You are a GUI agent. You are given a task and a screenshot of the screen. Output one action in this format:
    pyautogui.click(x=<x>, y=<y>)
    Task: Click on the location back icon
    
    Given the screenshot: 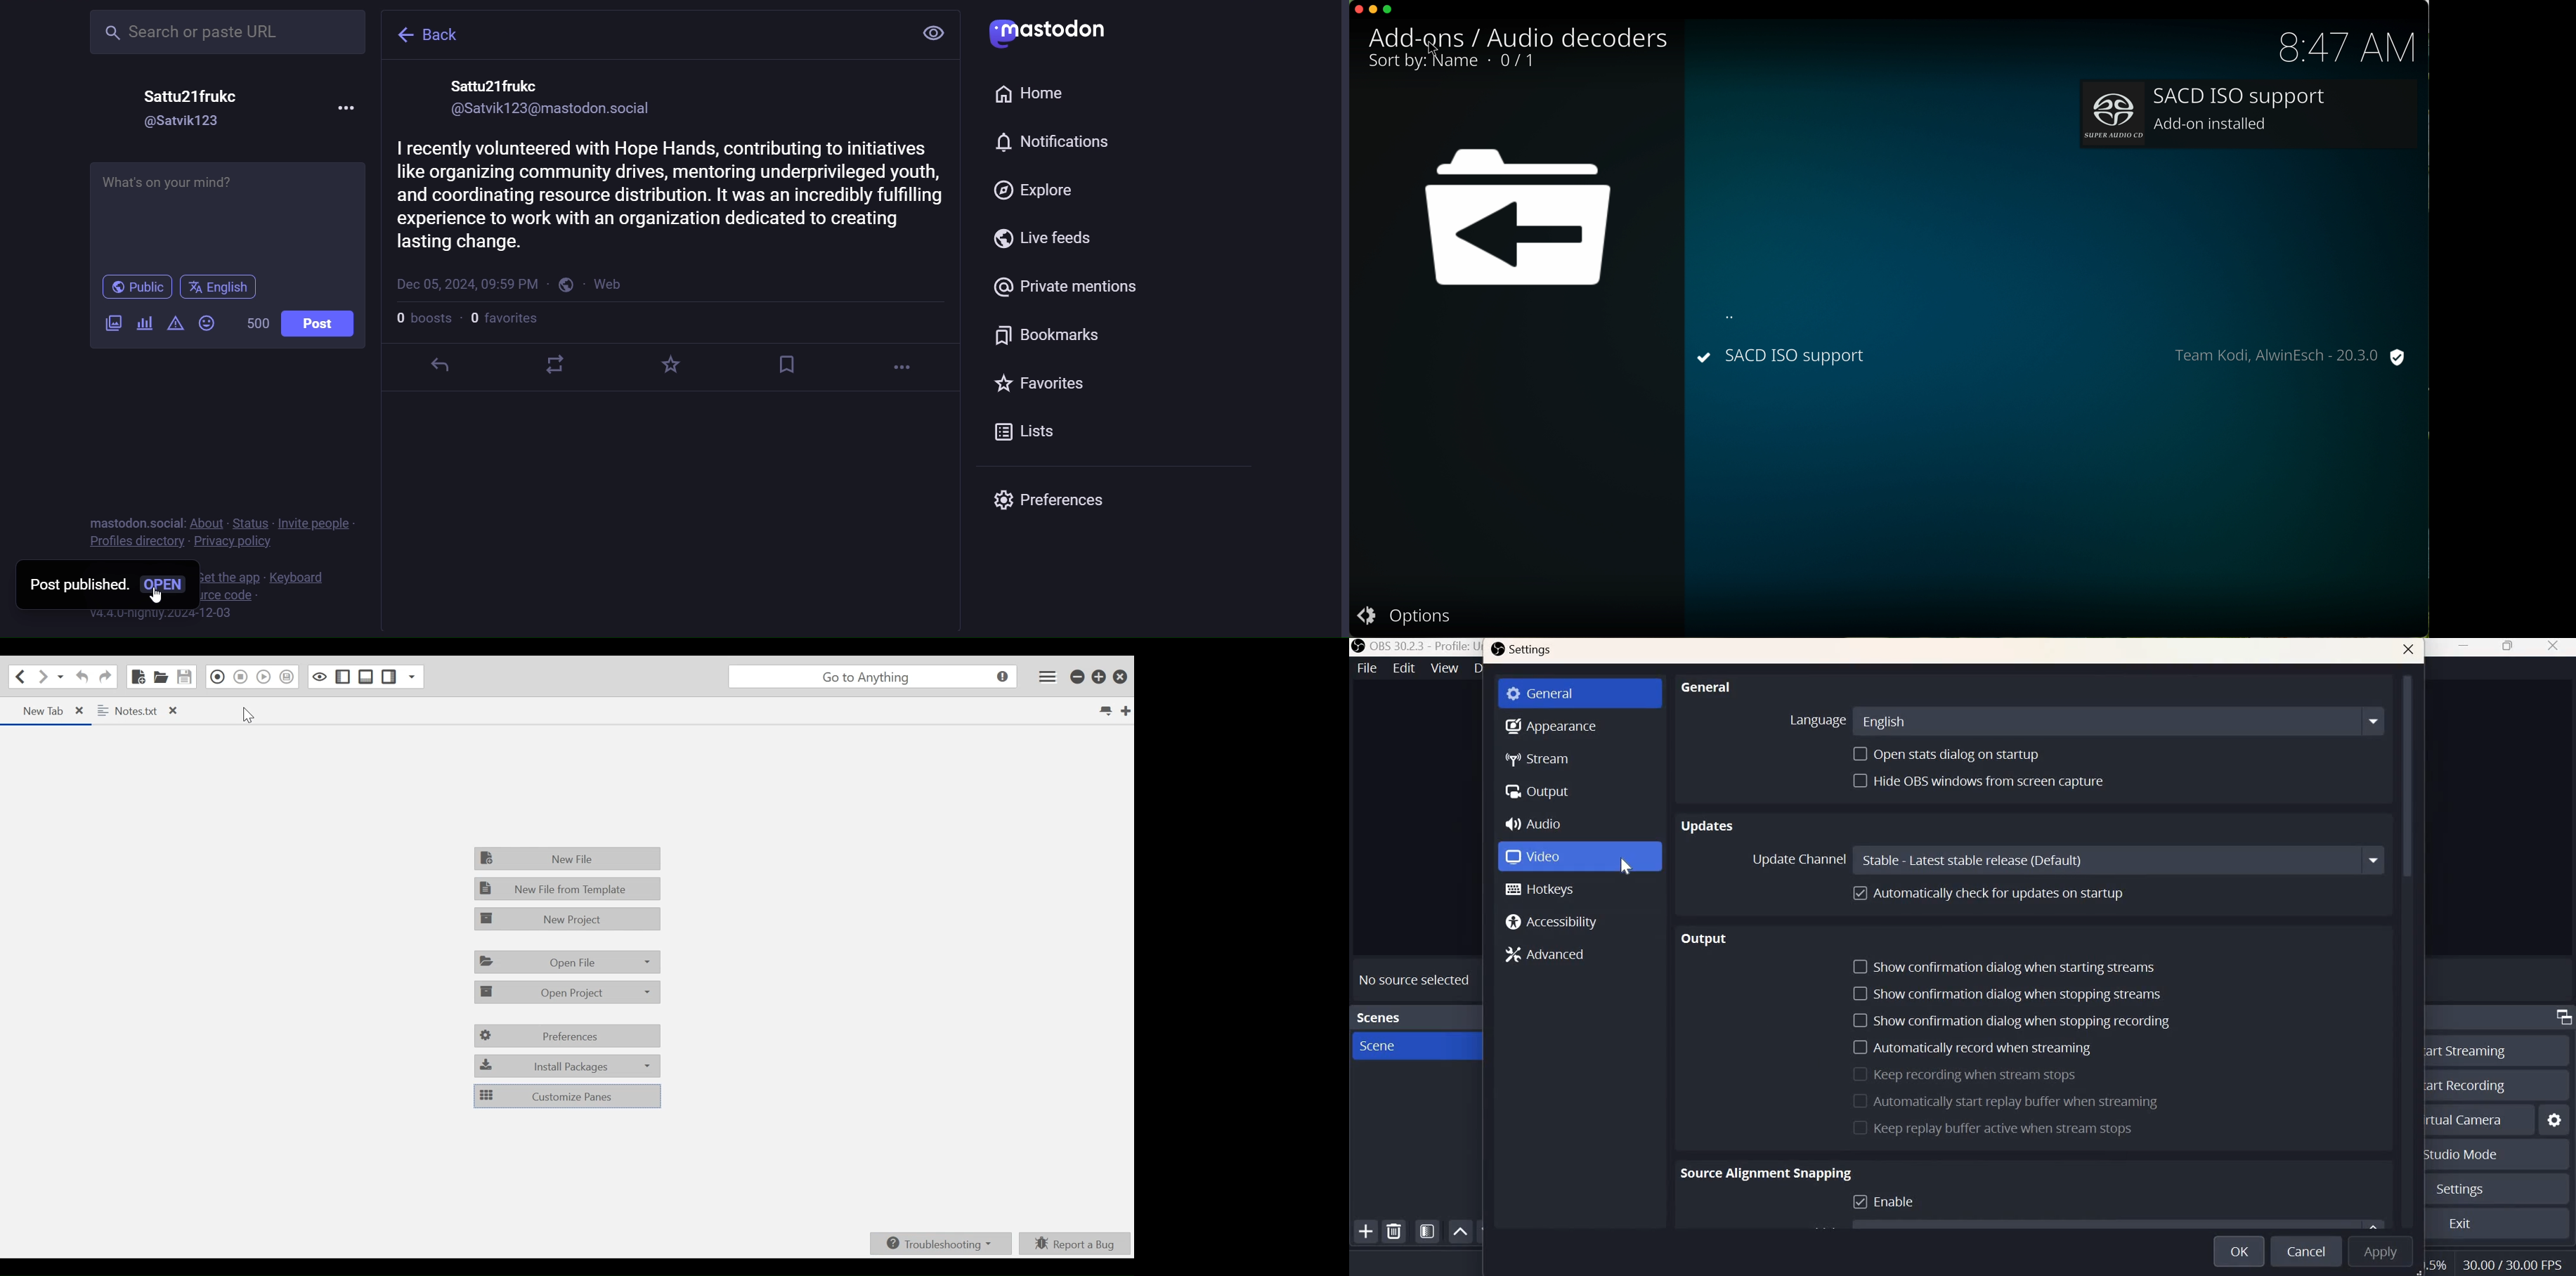 What is the action you would take?
    pyautogui.click(x=1520, y=217)
    